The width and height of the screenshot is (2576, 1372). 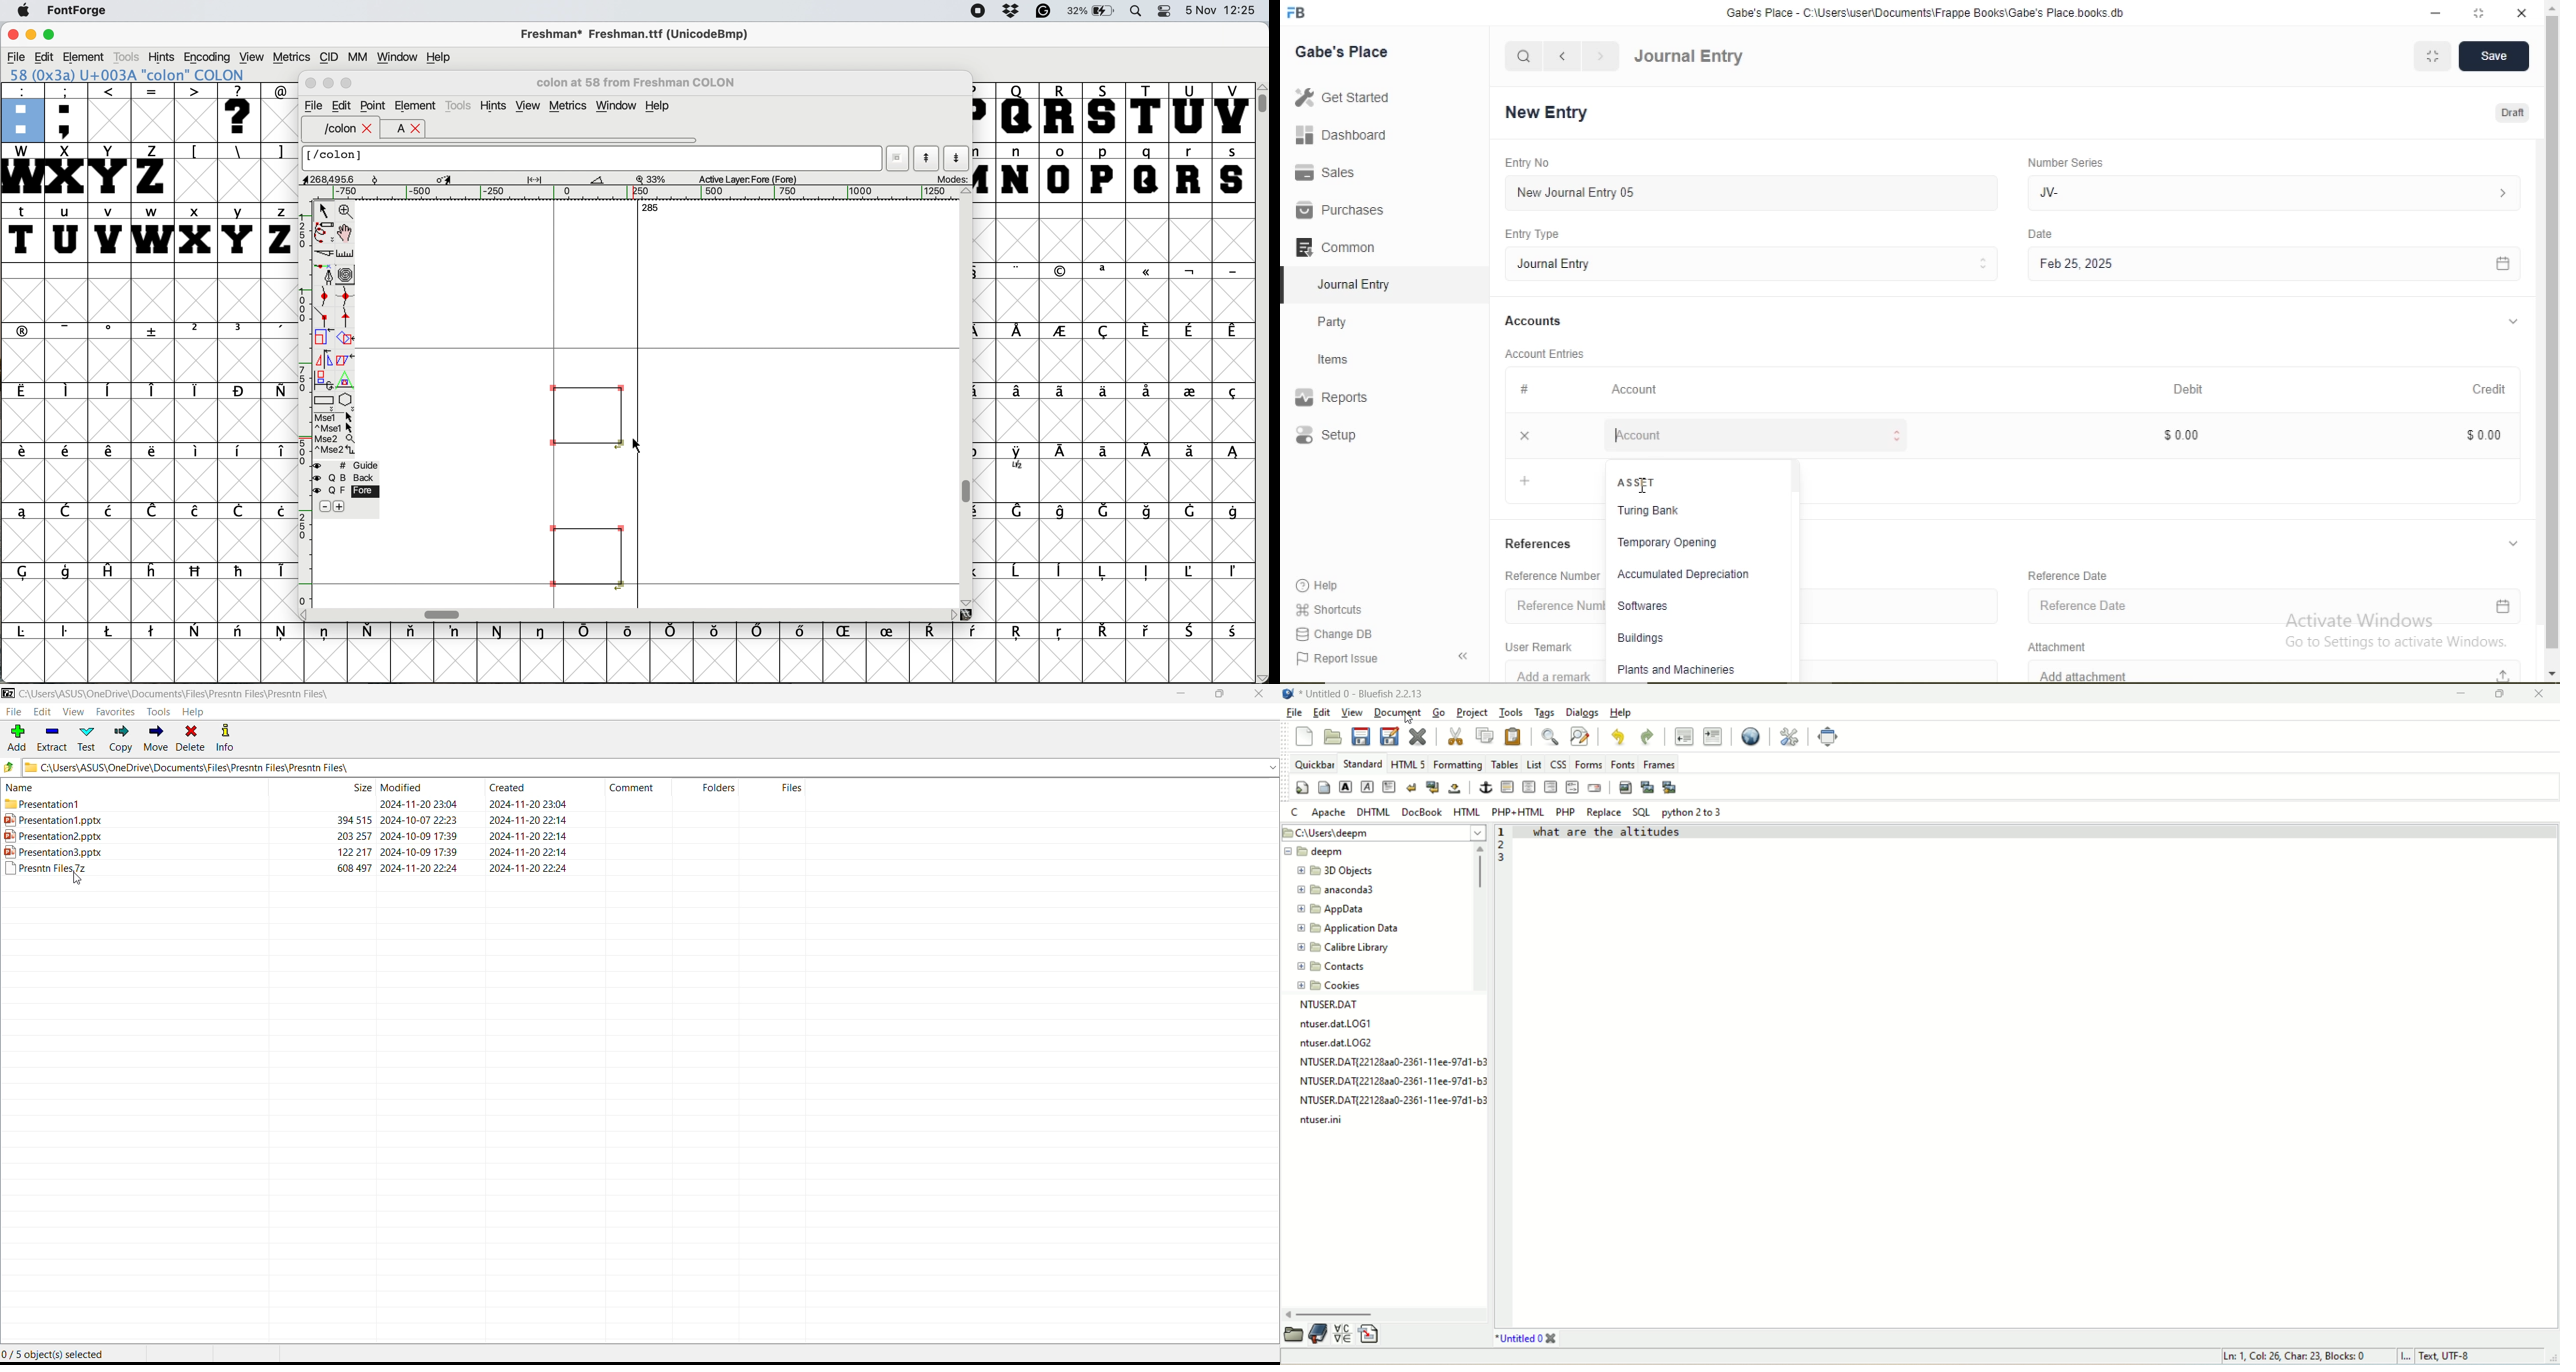 What do you see at coordinates (277, 331) in the screenshot?
I see `symbol` at bounding box center [277, 331].